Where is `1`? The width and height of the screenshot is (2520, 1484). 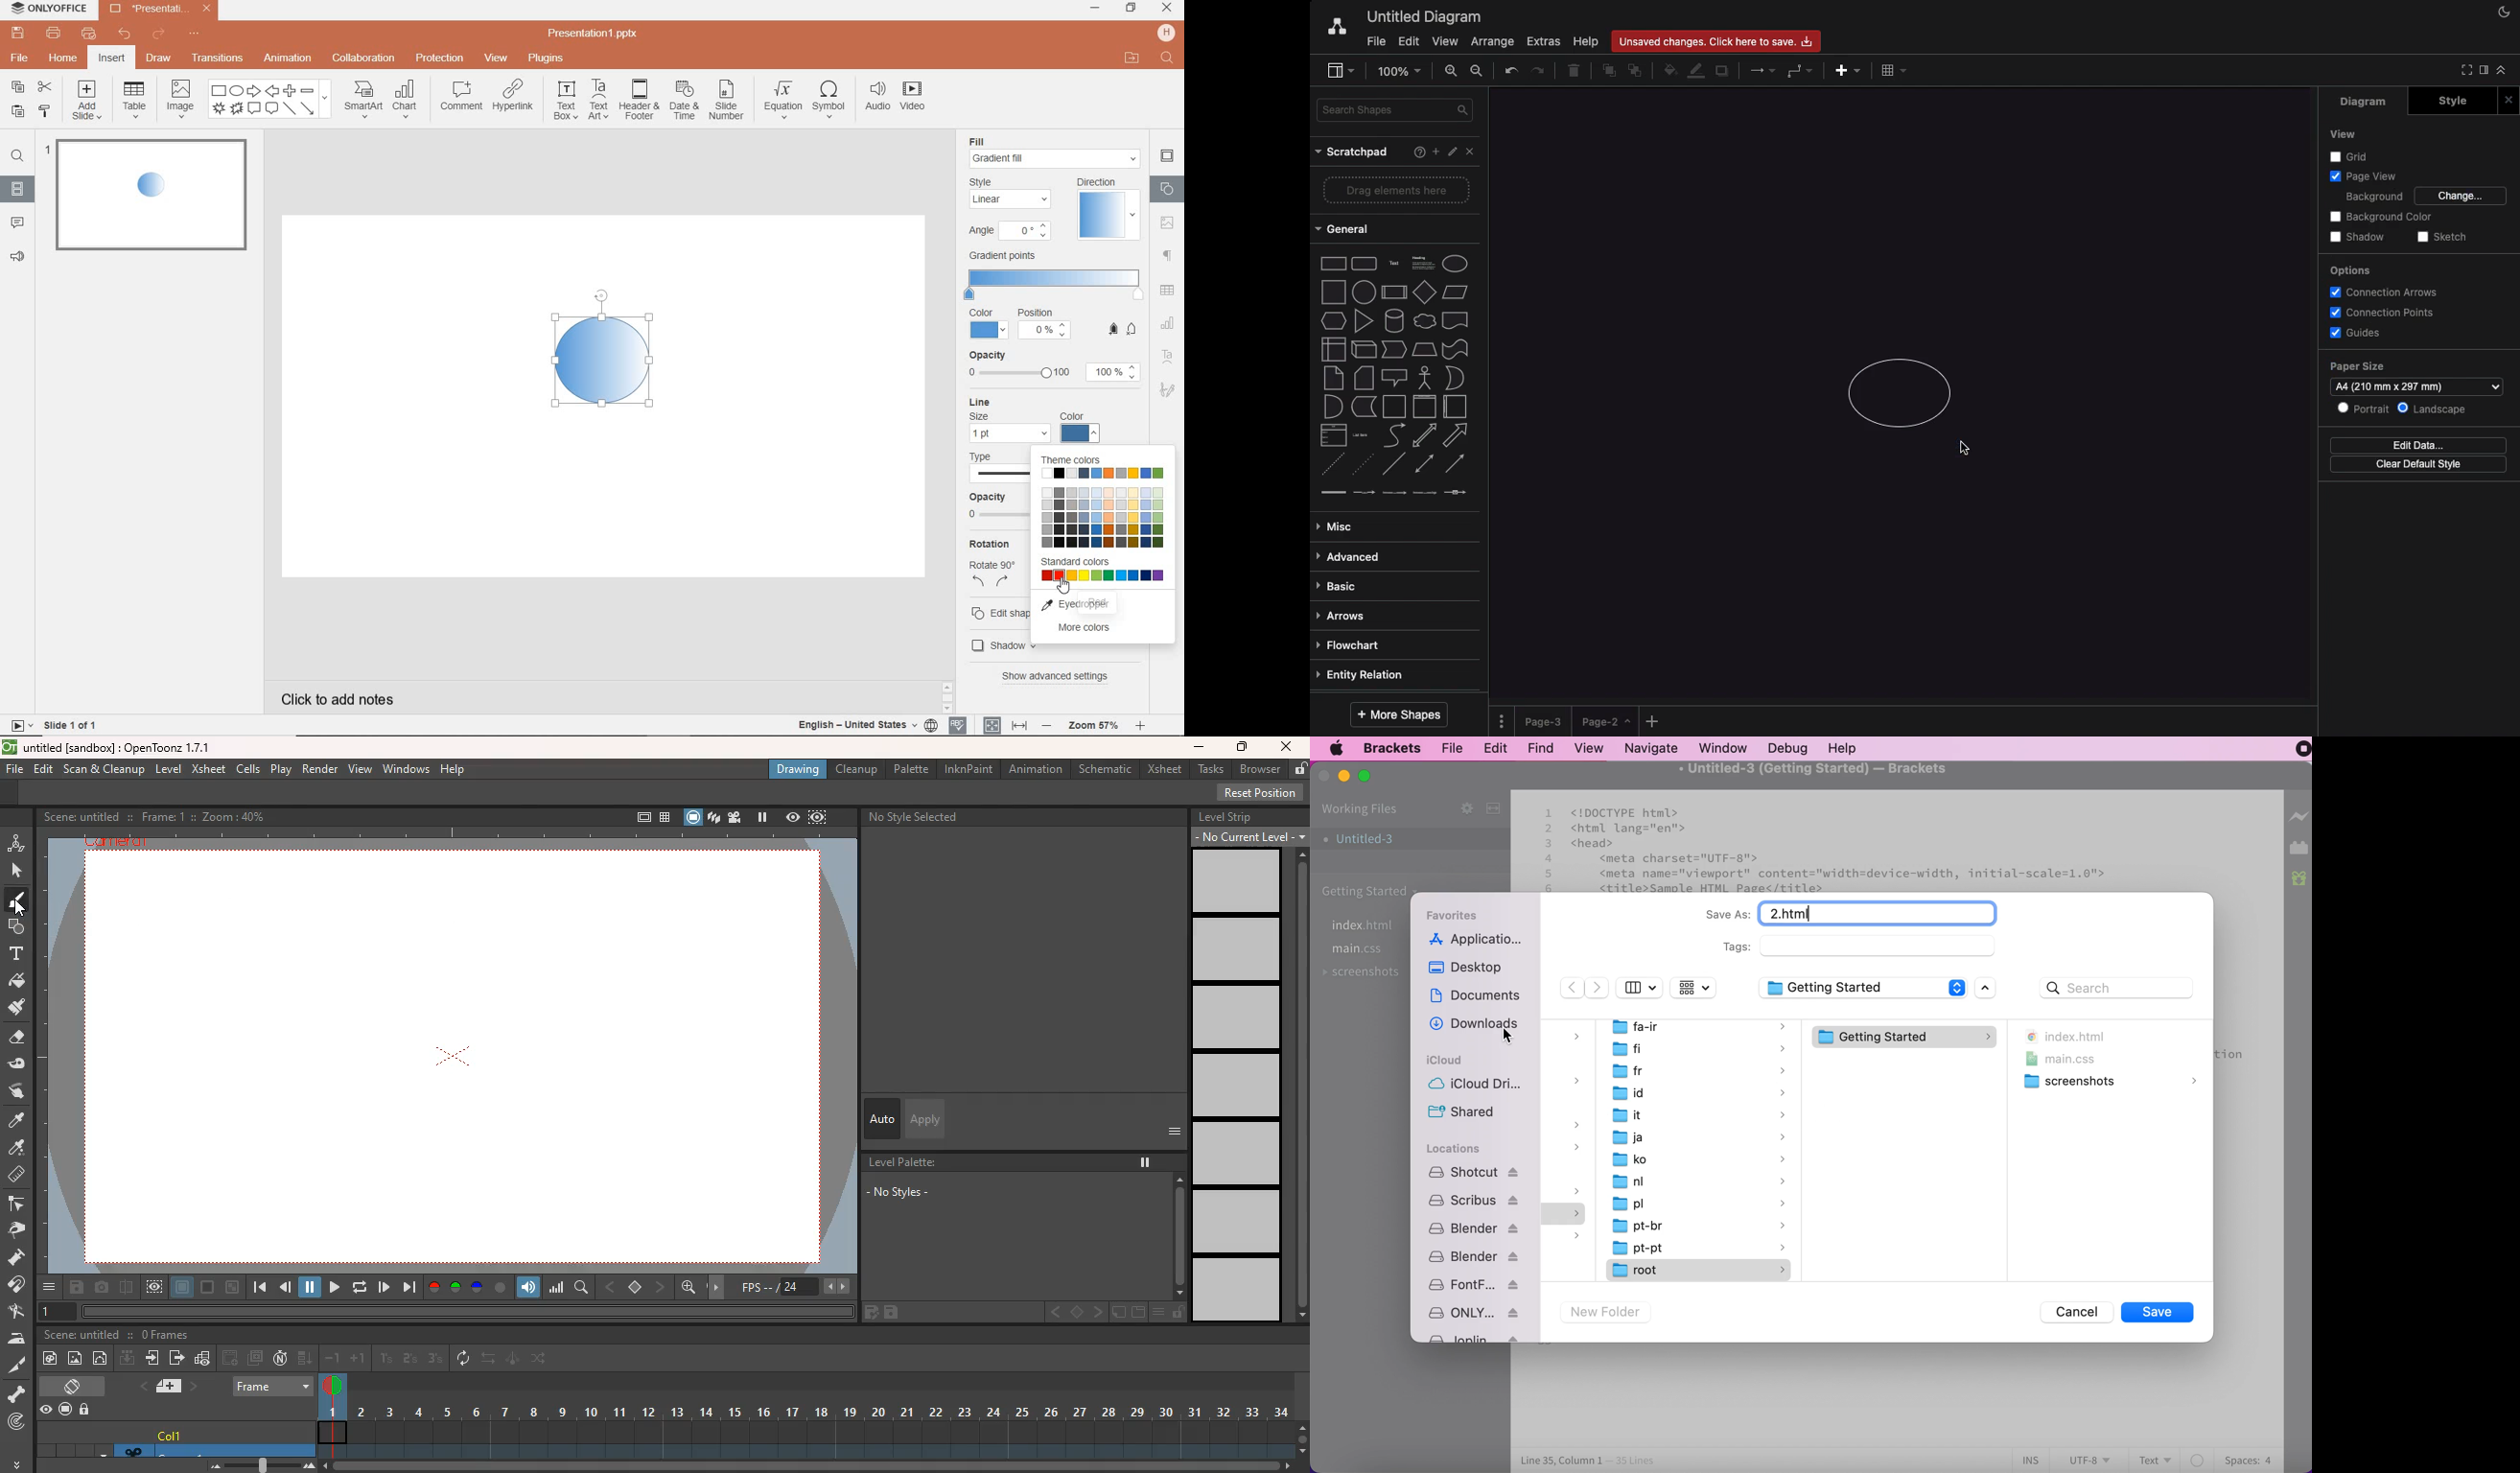
1 is located at coordinates (386, 1358).